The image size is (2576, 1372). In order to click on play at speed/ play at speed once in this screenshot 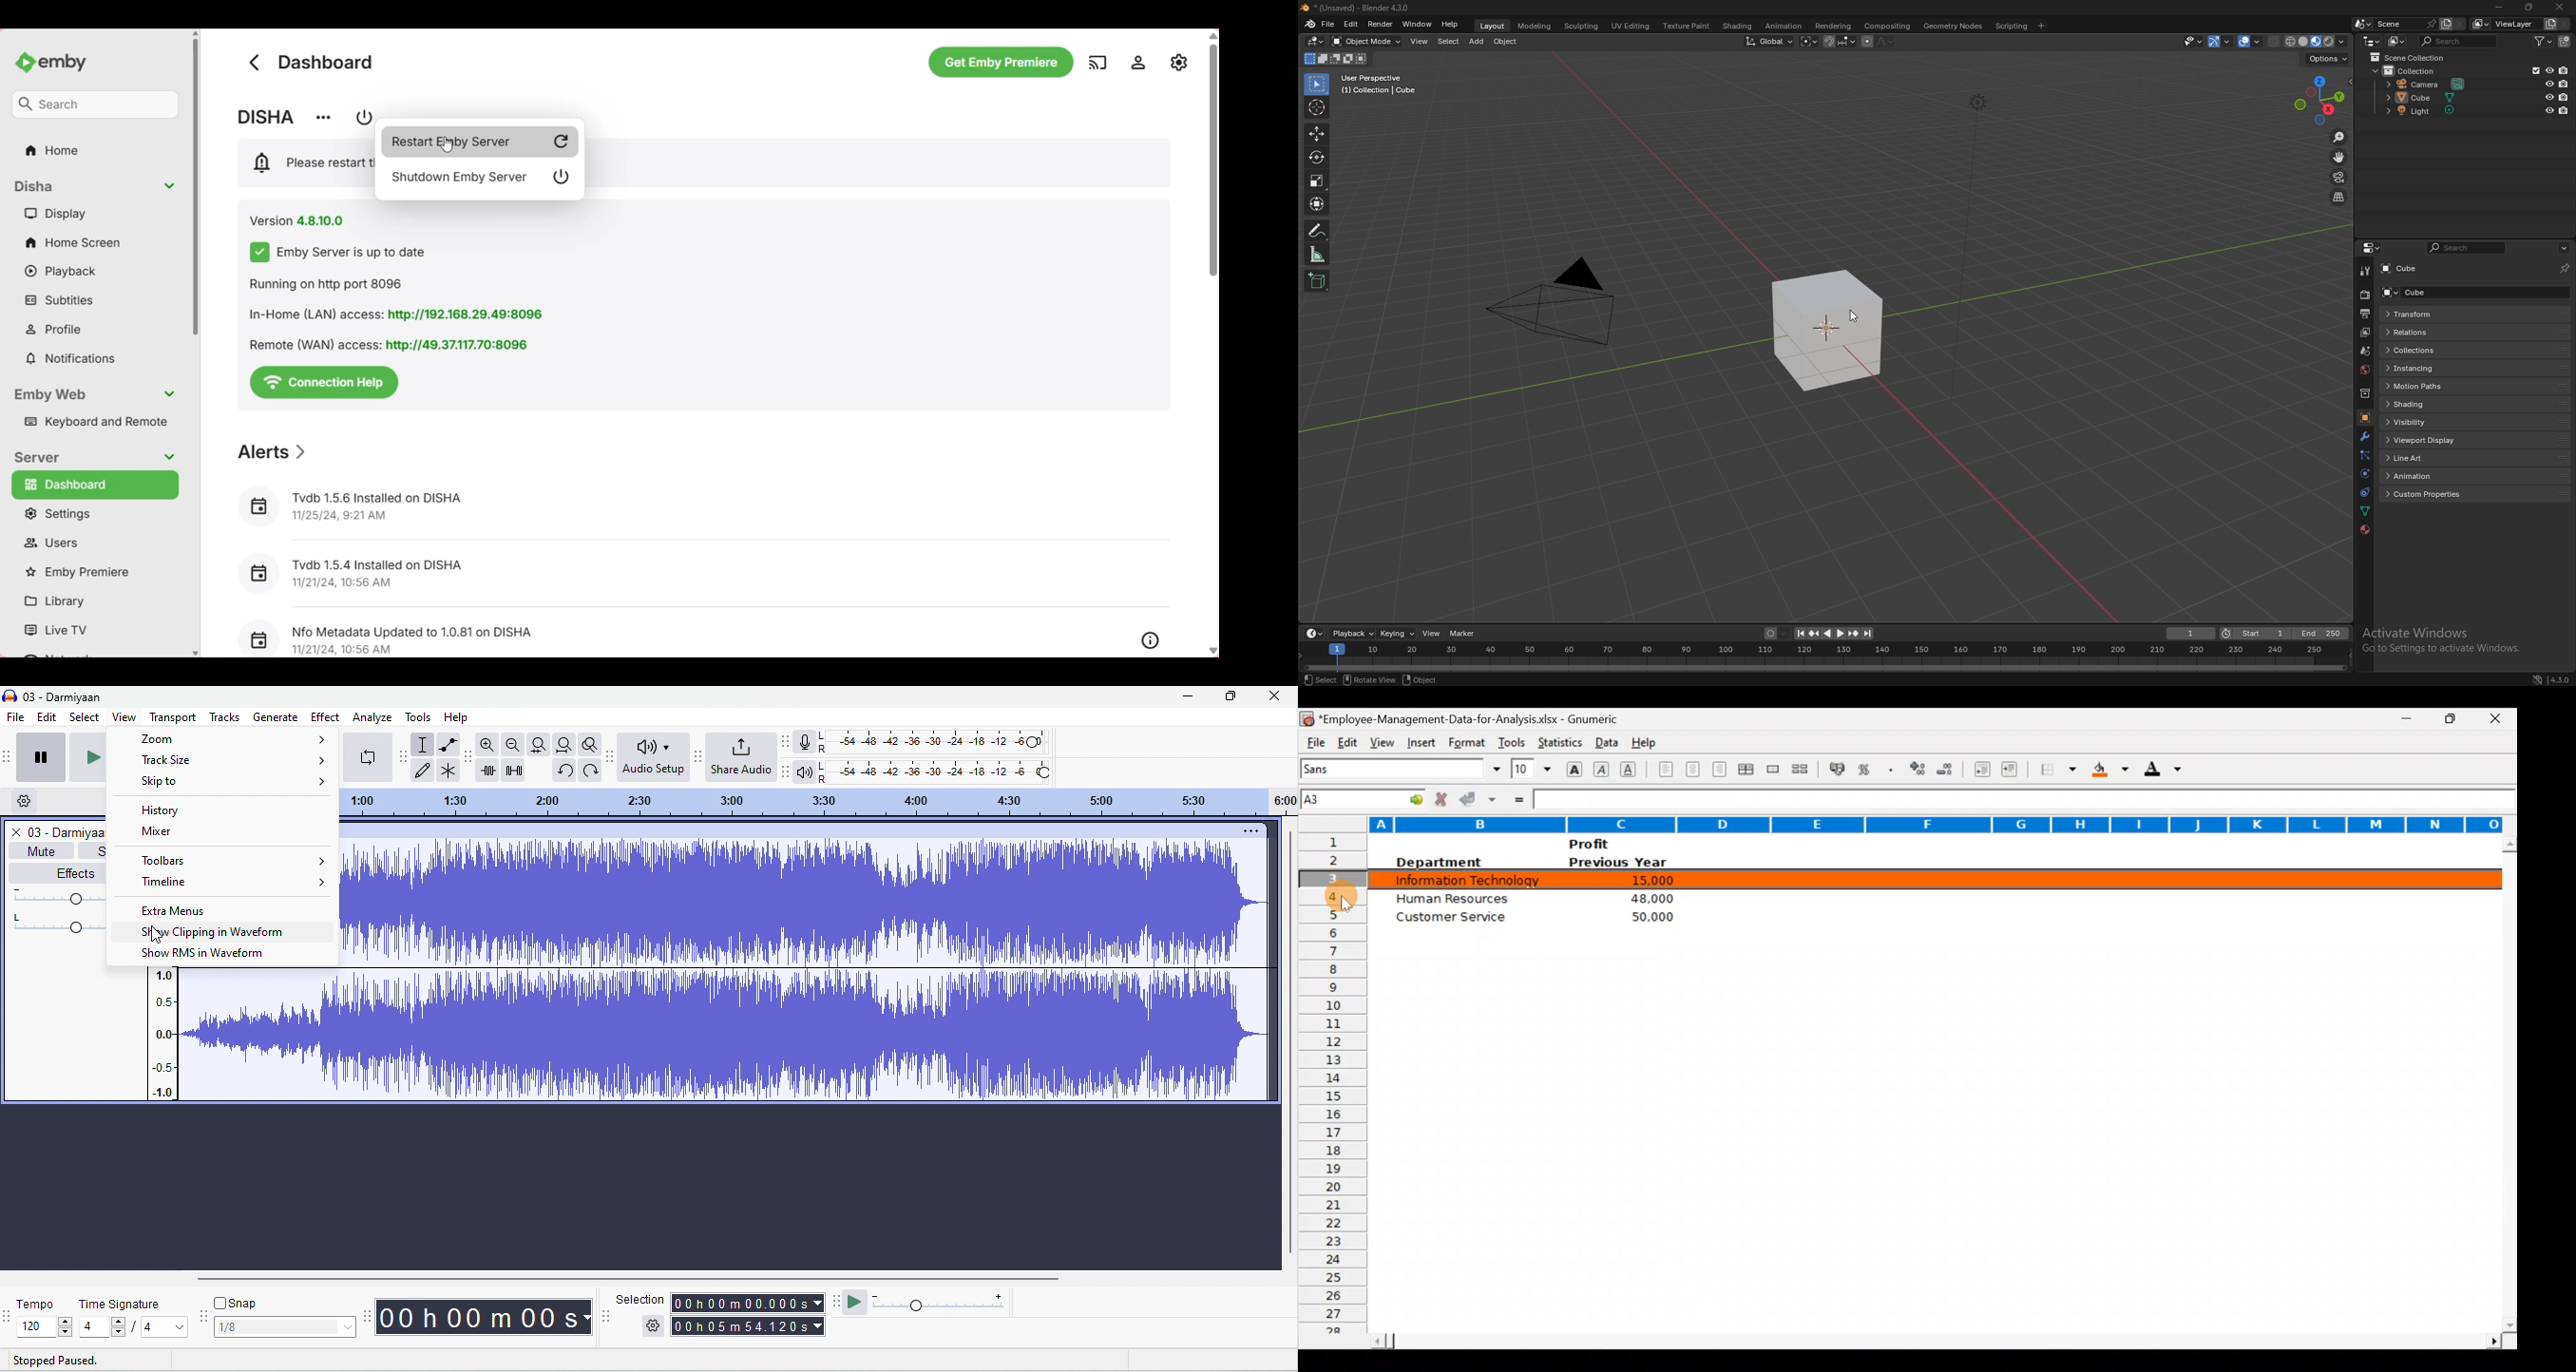, I will do `click(856, 1302)`.